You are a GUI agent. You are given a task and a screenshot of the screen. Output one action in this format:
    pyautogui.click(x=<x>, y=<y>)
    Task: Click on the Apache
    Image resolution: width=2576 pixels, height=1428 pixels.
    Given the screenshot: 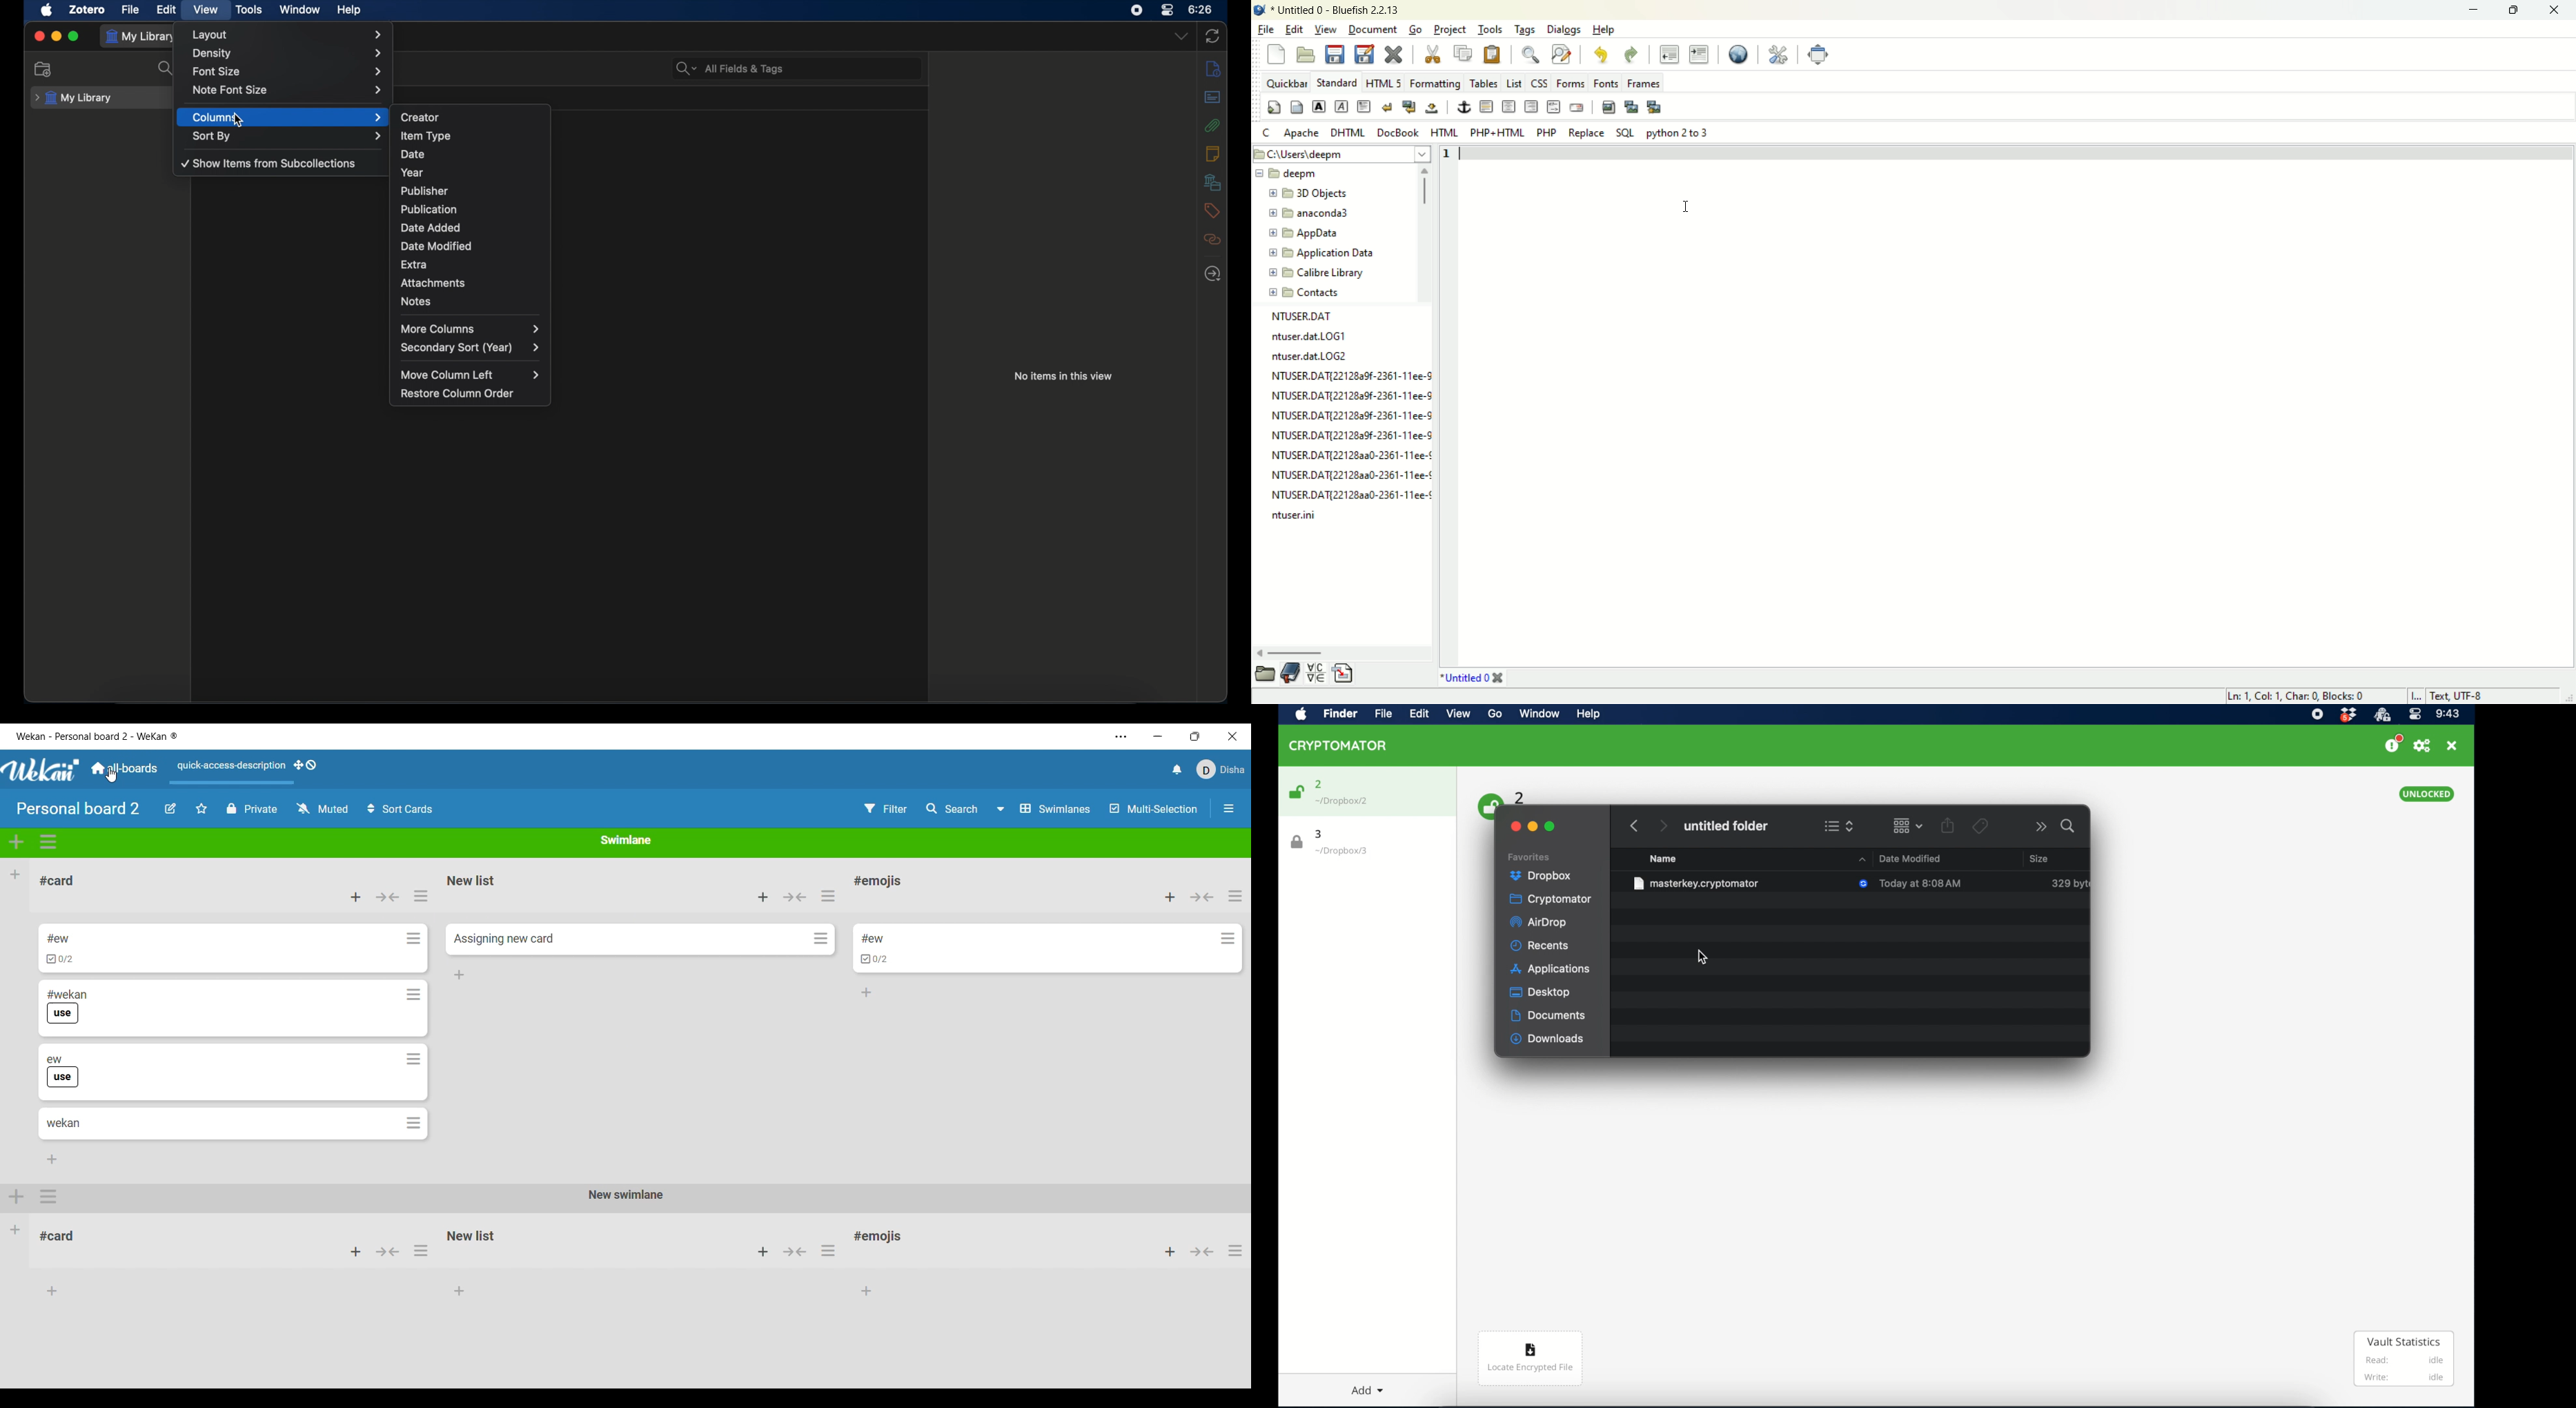 What is the action you would take?
    pyautogui.click(x=1301, y=133)
    